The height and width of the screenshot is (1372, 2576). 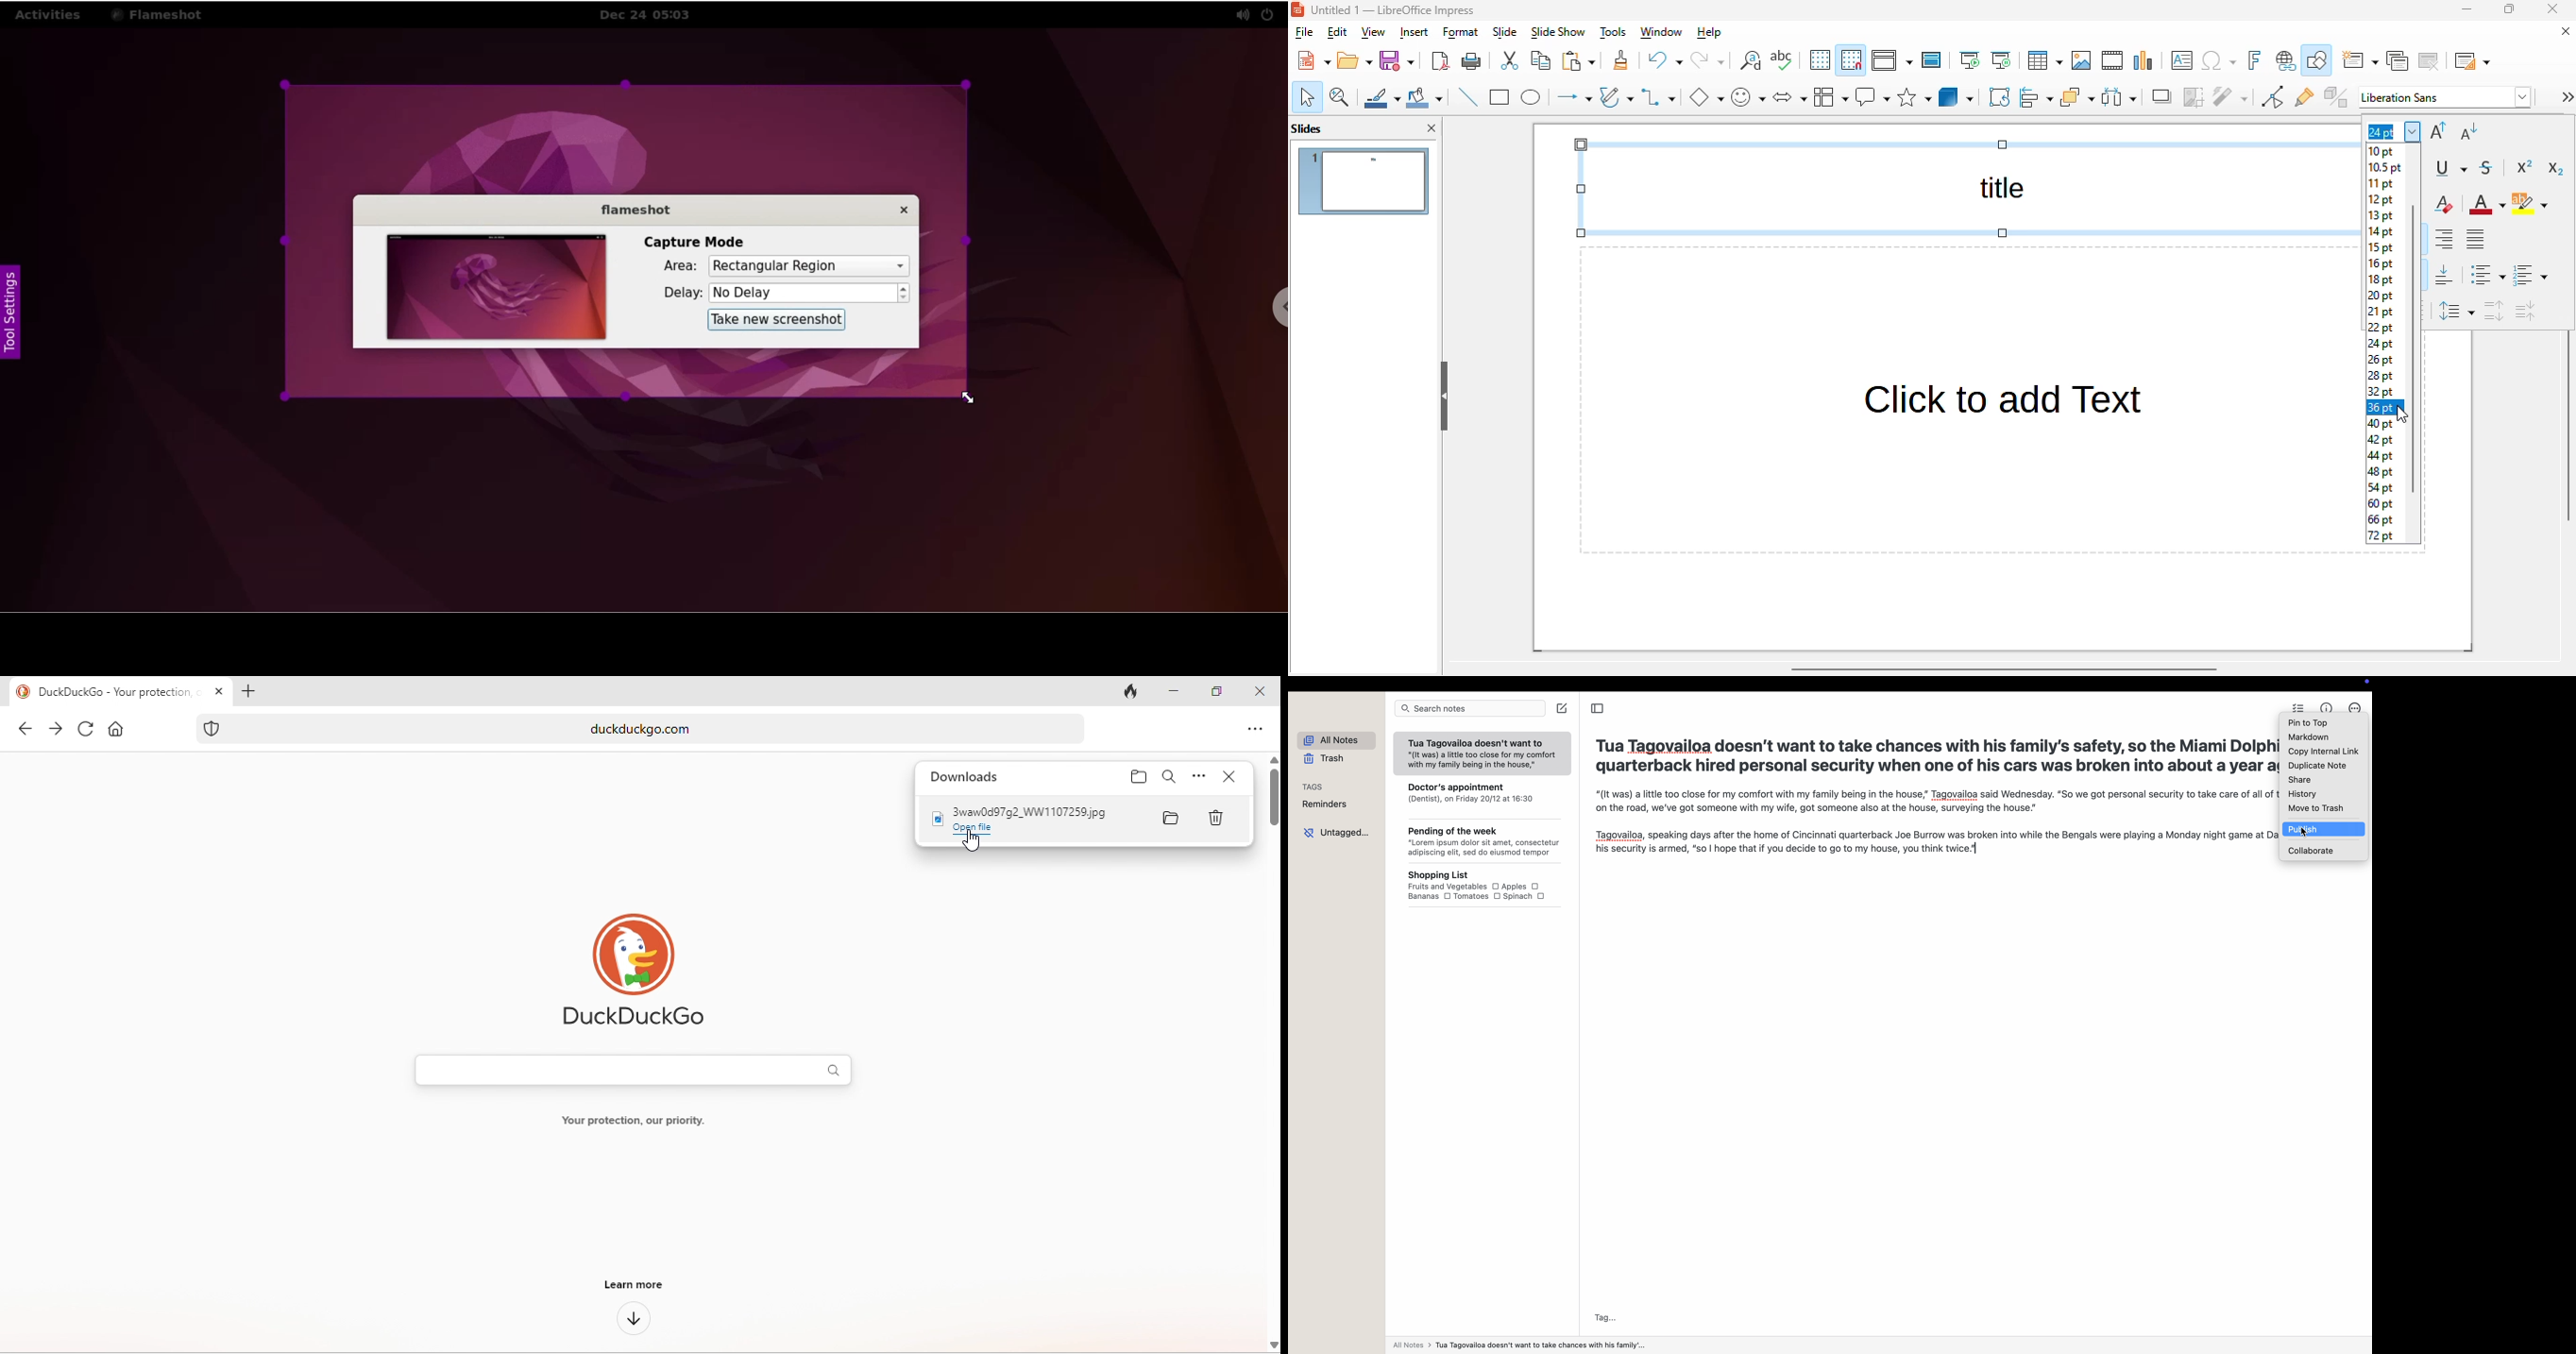 I want to click on title, so click(x=1962, y=190).